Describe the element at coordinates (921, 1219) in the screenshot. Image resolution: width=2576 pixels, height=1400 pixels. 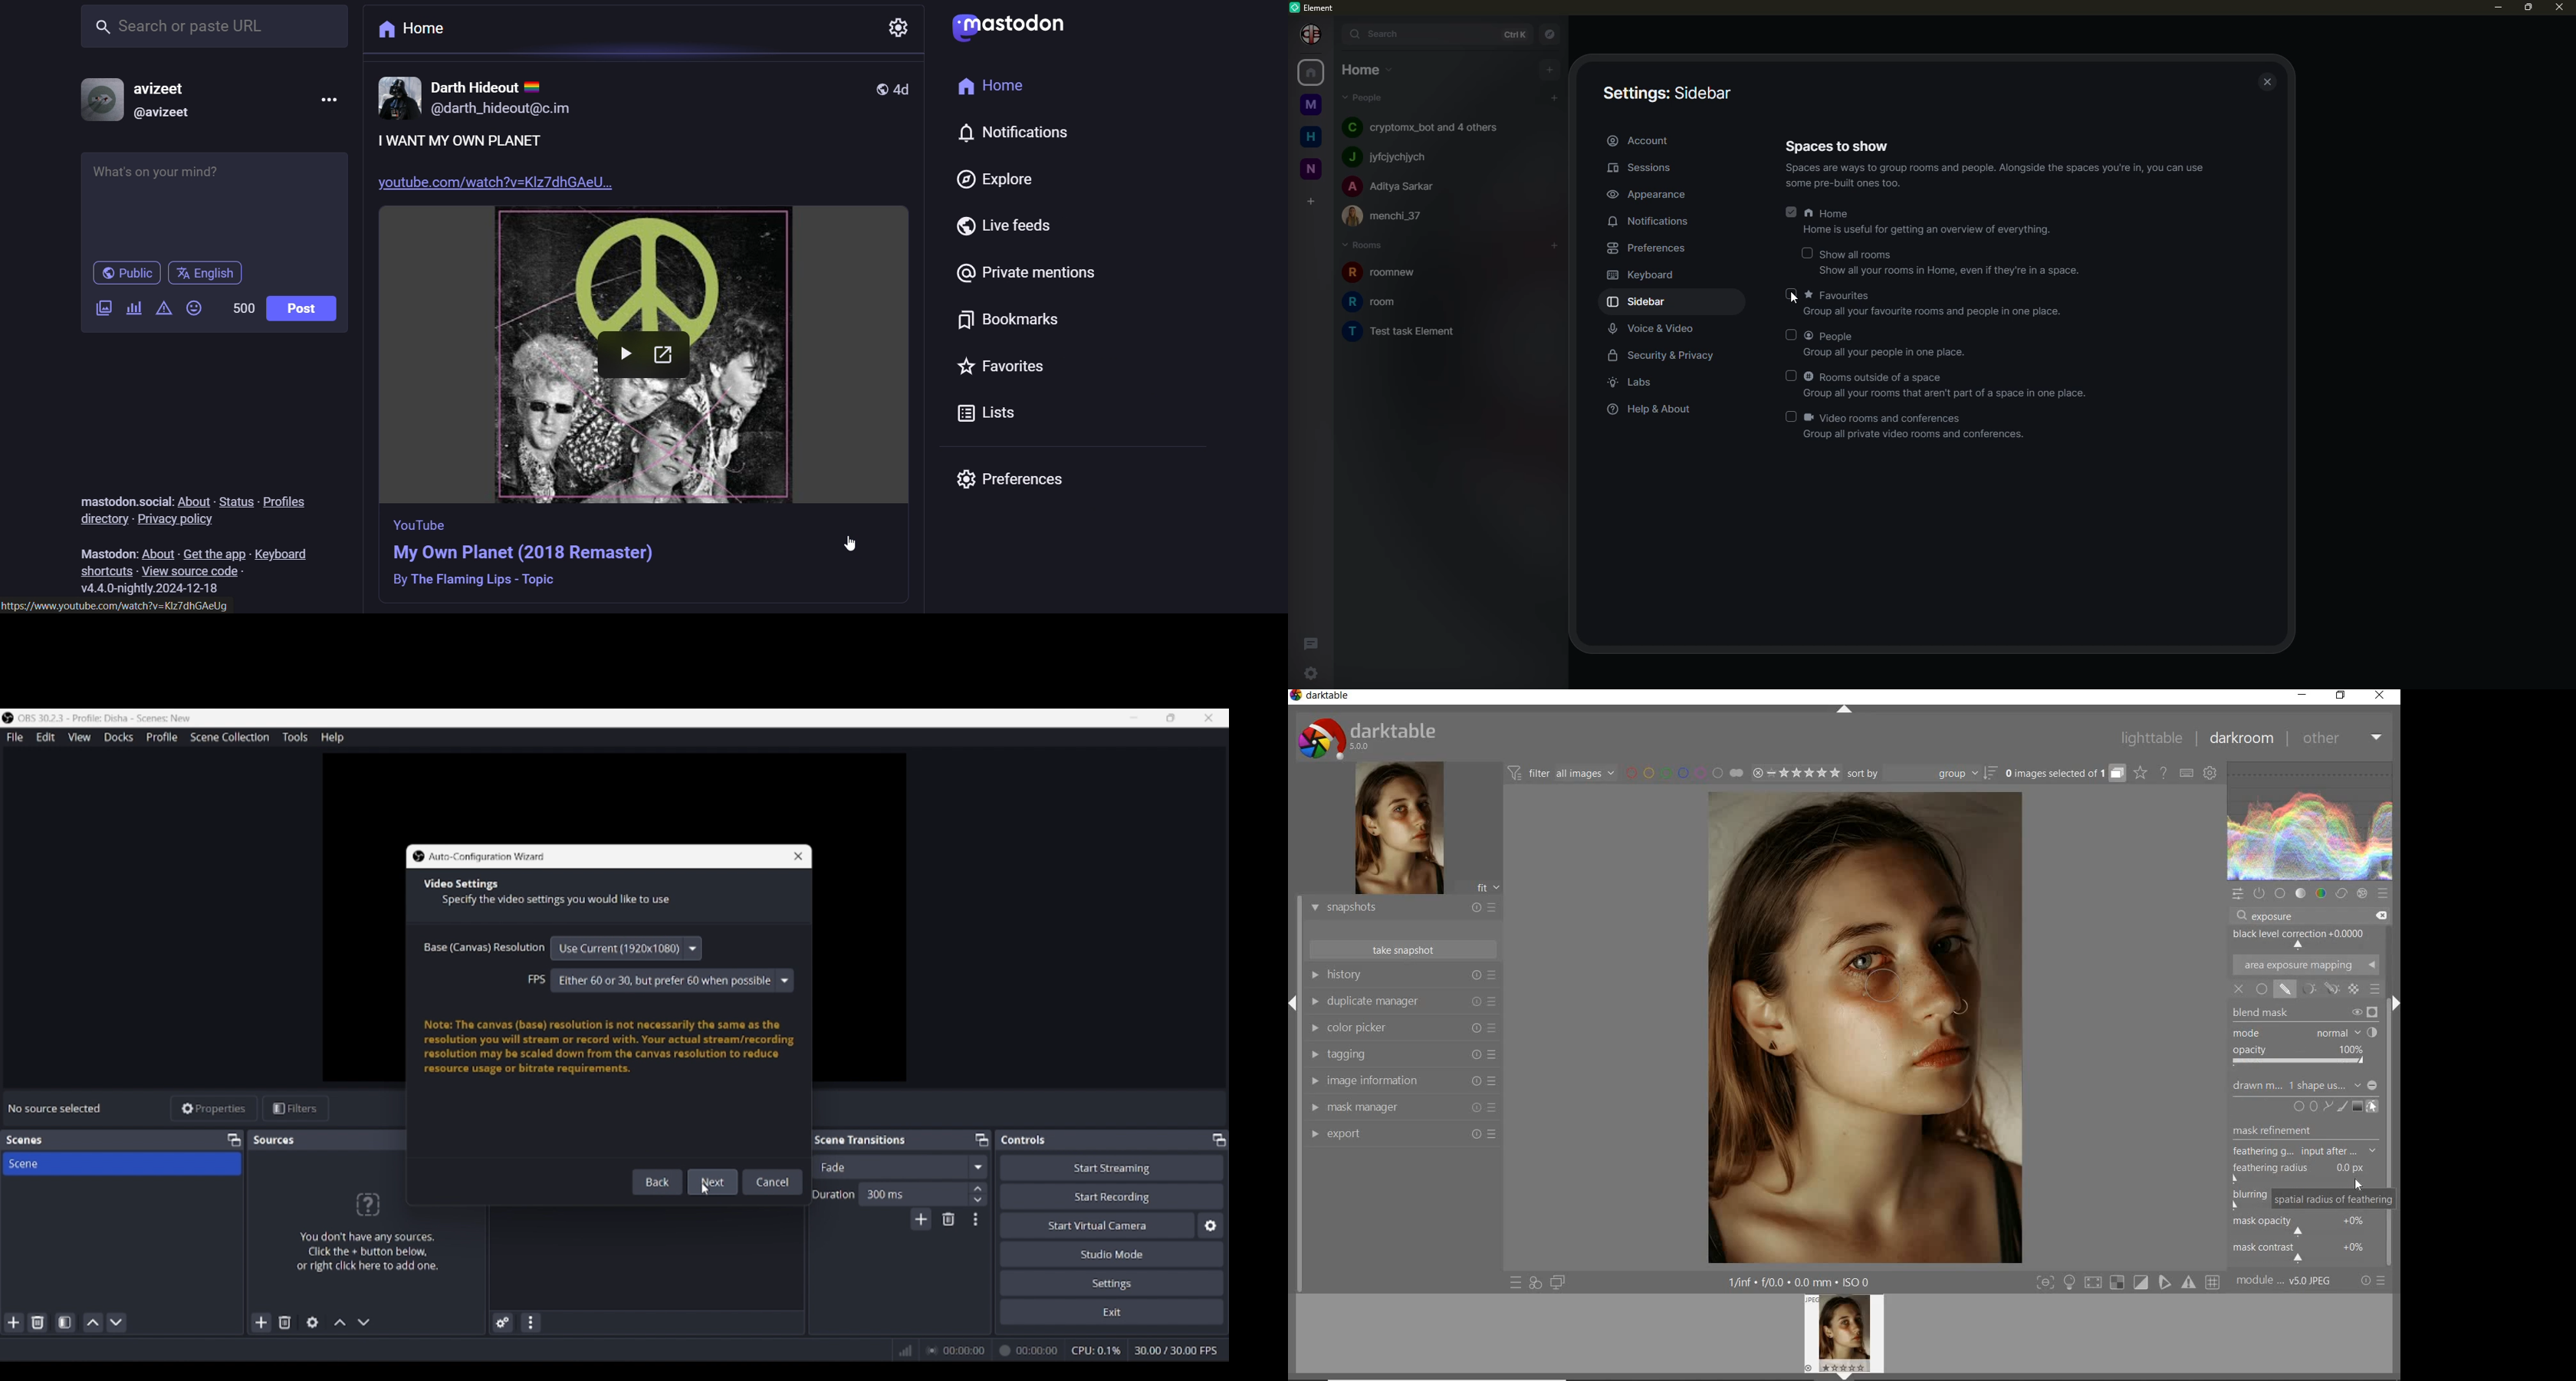
I see `Add transition` at that location.